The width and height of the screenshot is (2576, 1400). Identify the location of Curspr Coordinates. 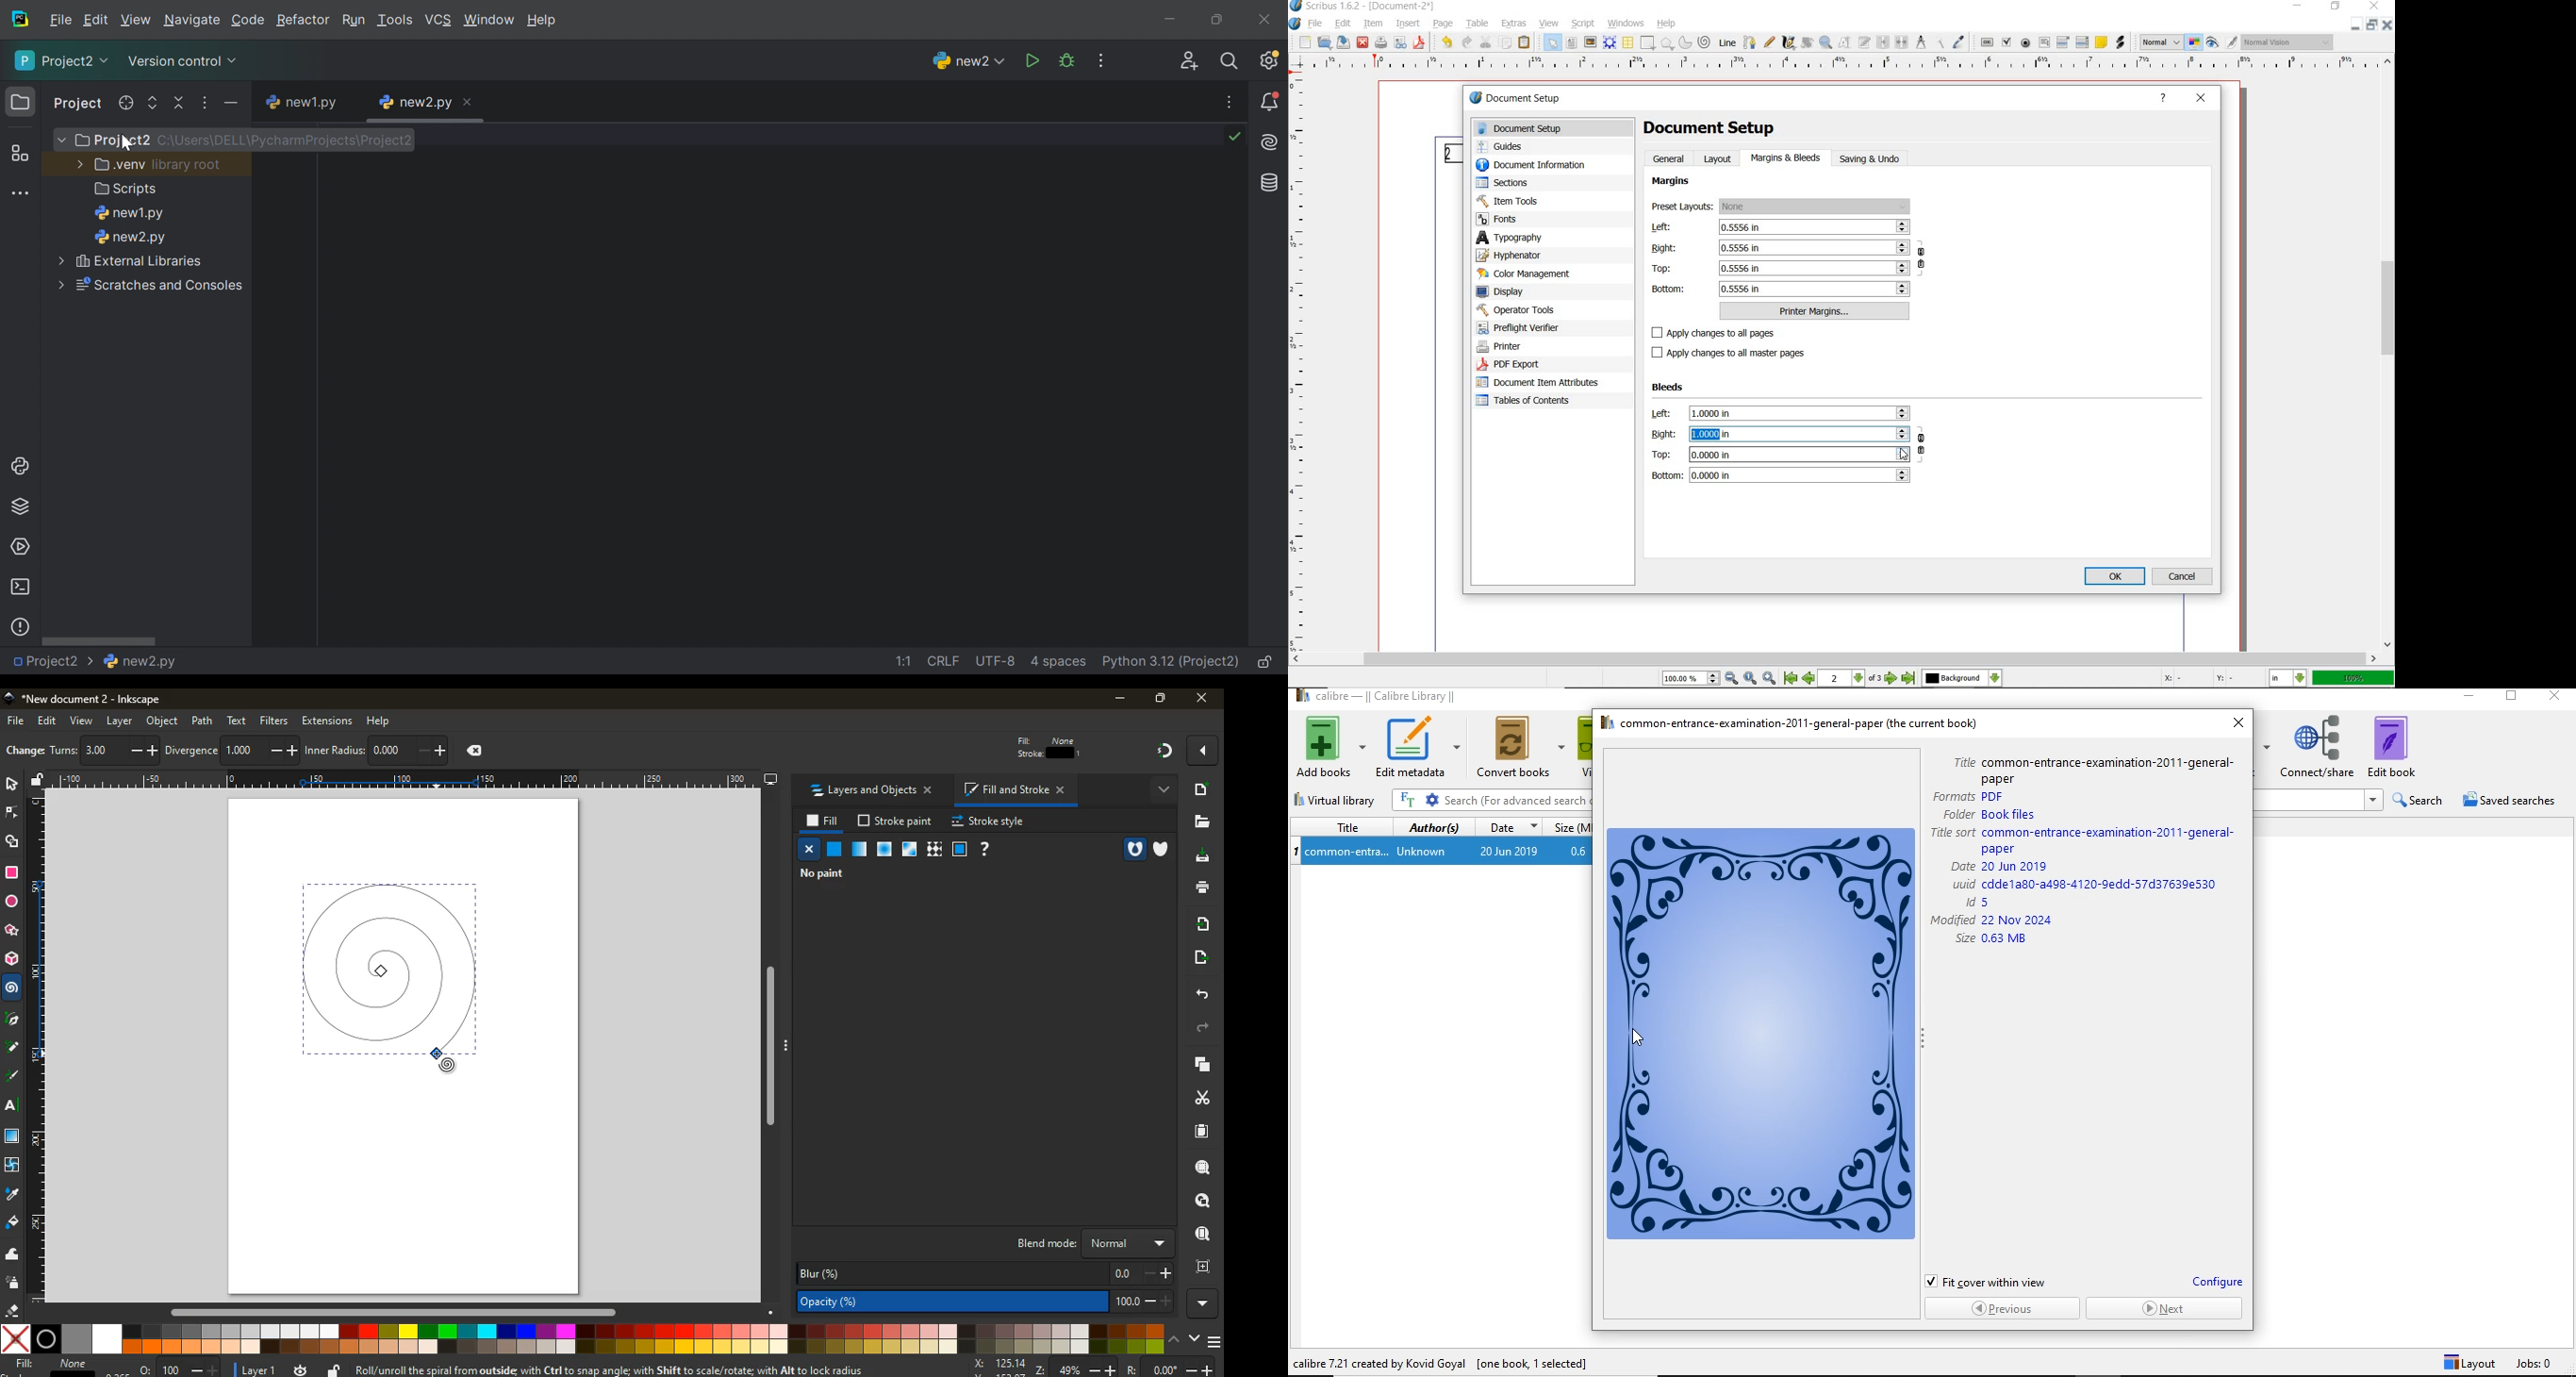
(2200, 679).